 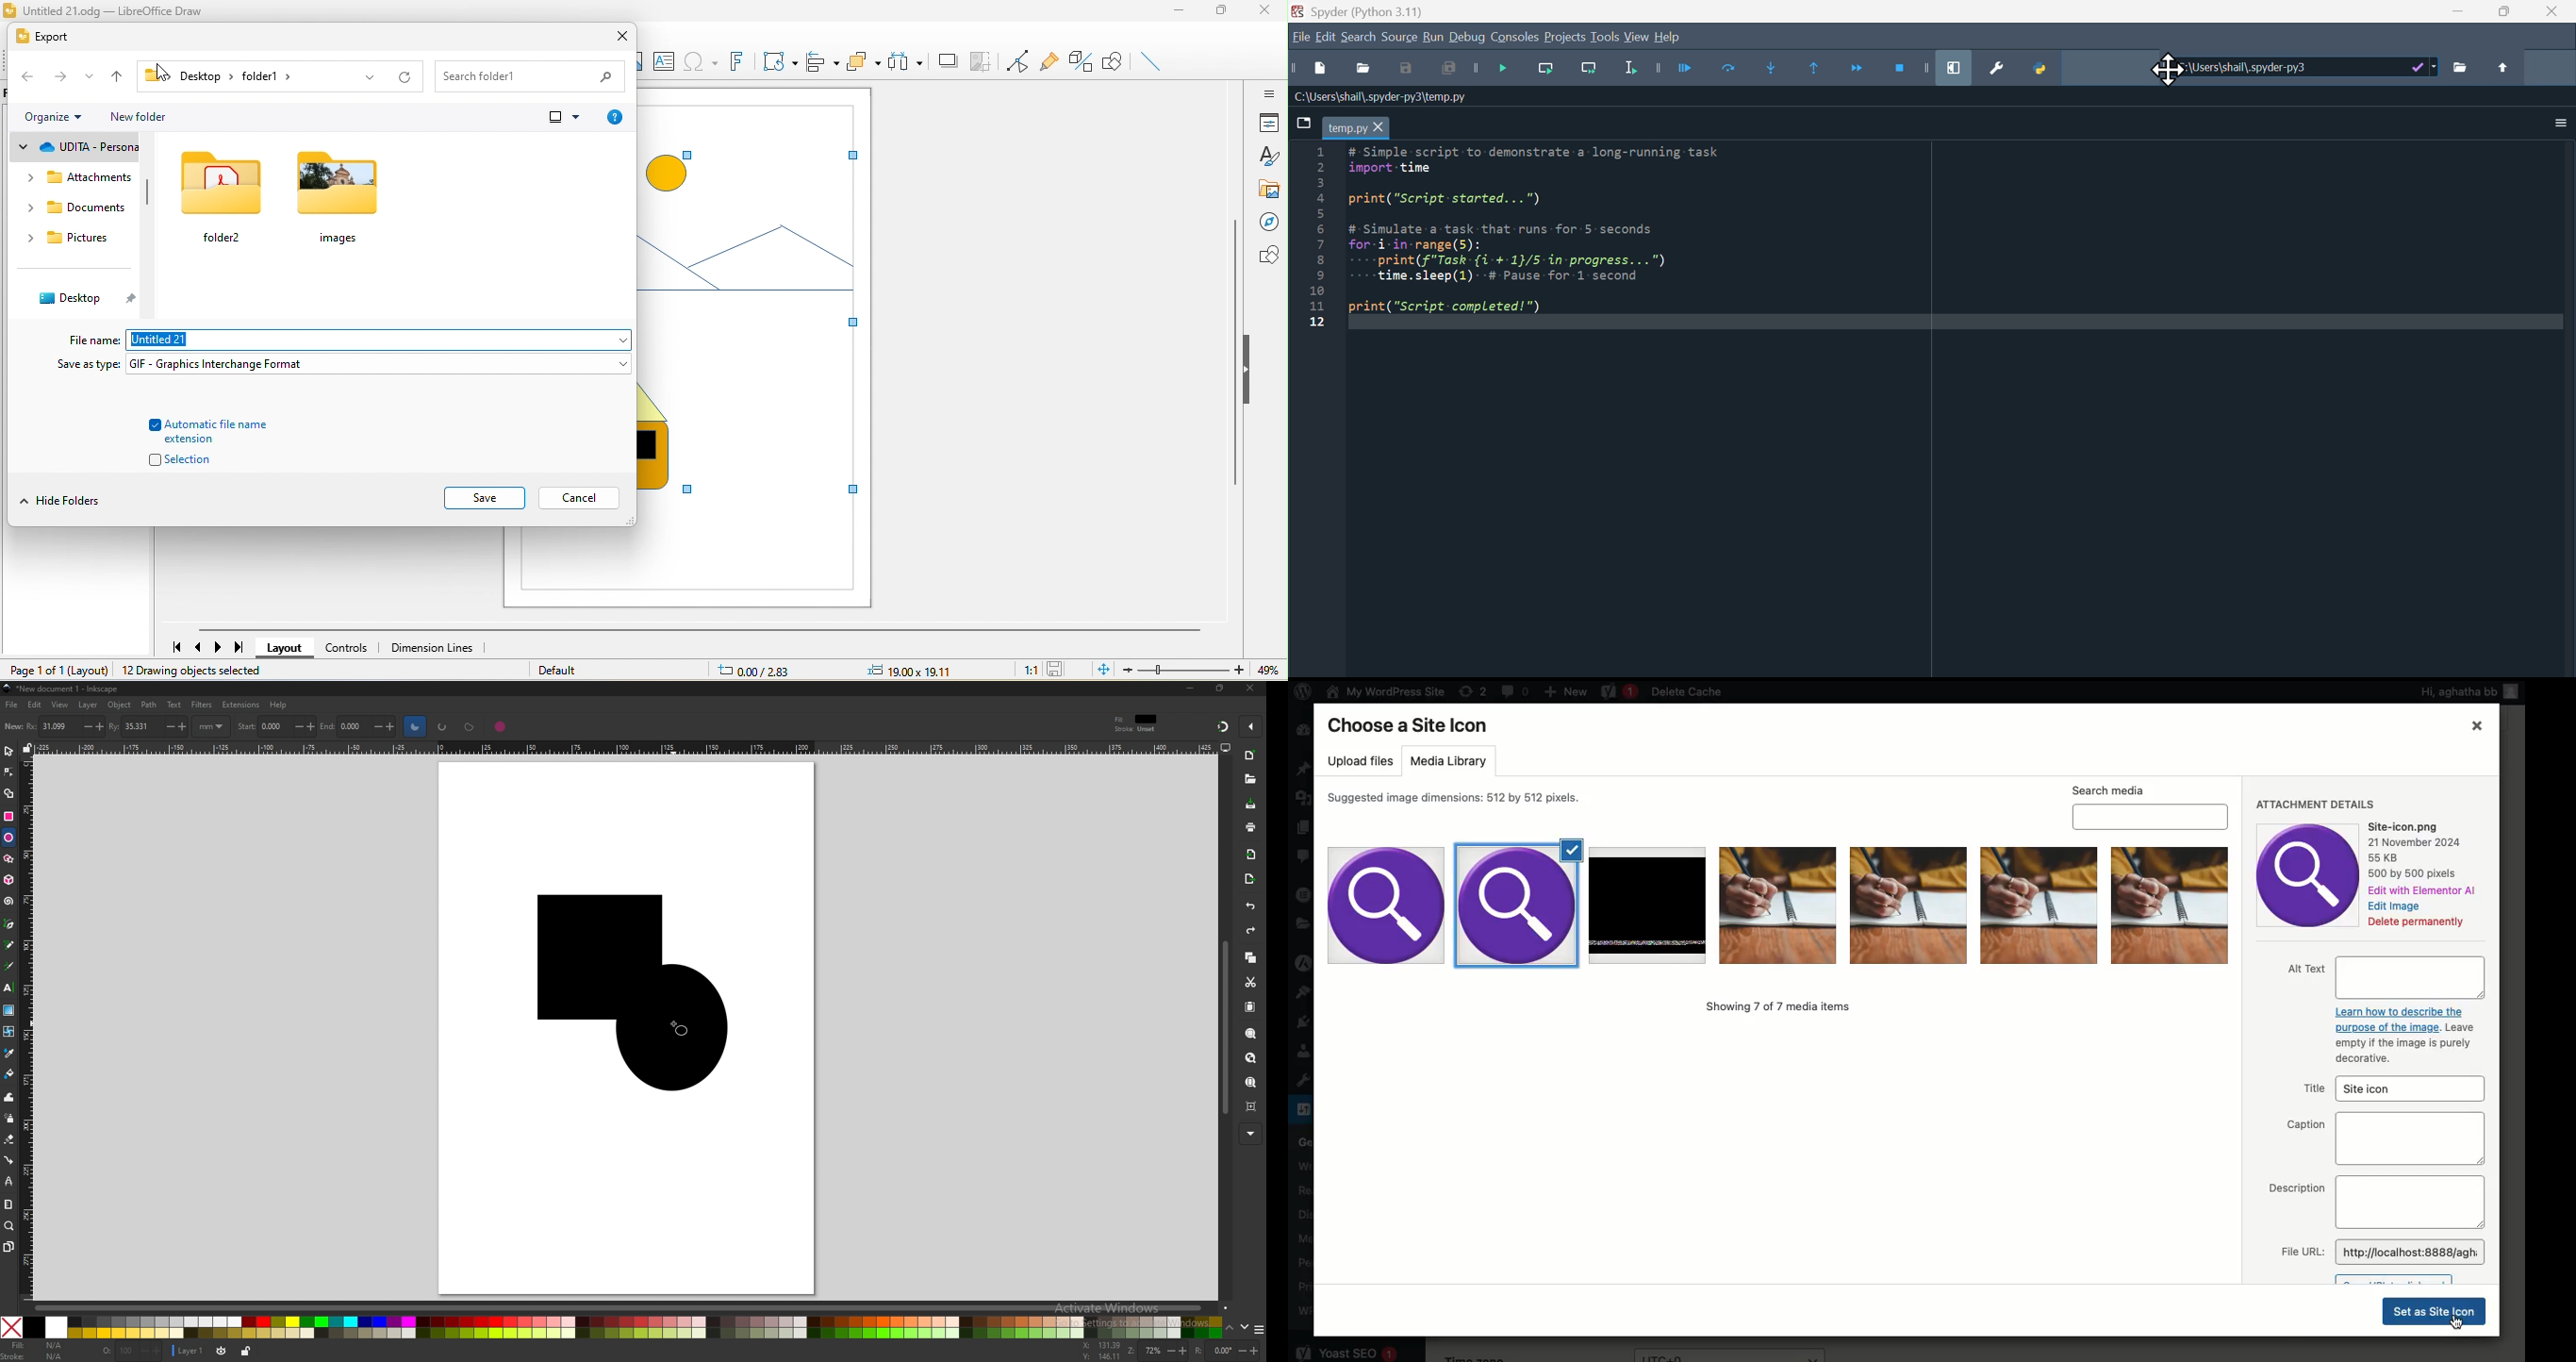 I want to click on fit page , so click(x=1103, y=670).